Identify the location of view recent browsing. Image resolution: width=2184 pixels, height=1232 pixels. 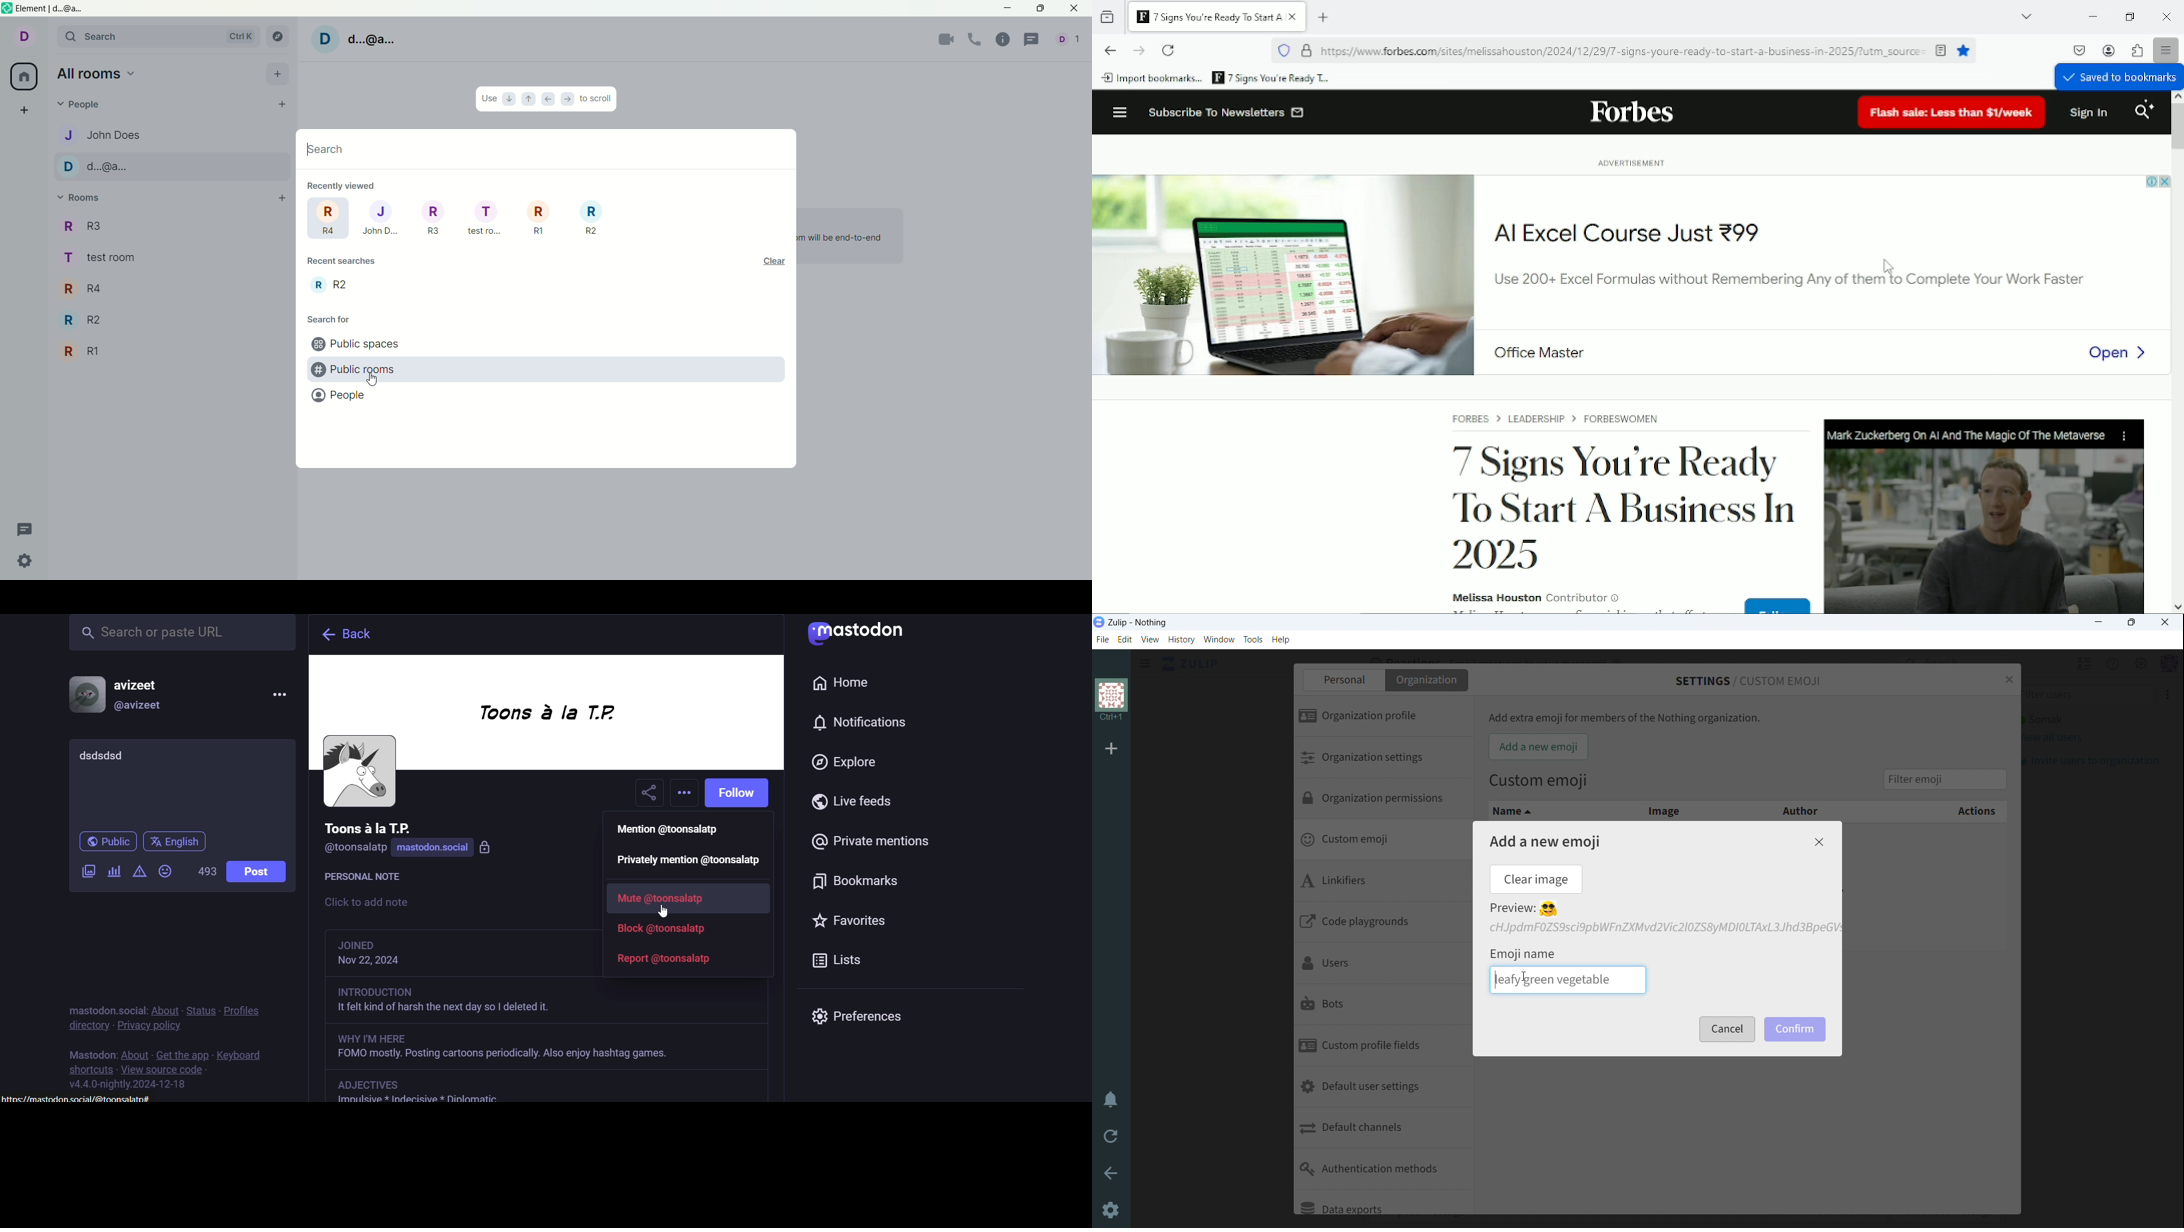
(1107, 16).